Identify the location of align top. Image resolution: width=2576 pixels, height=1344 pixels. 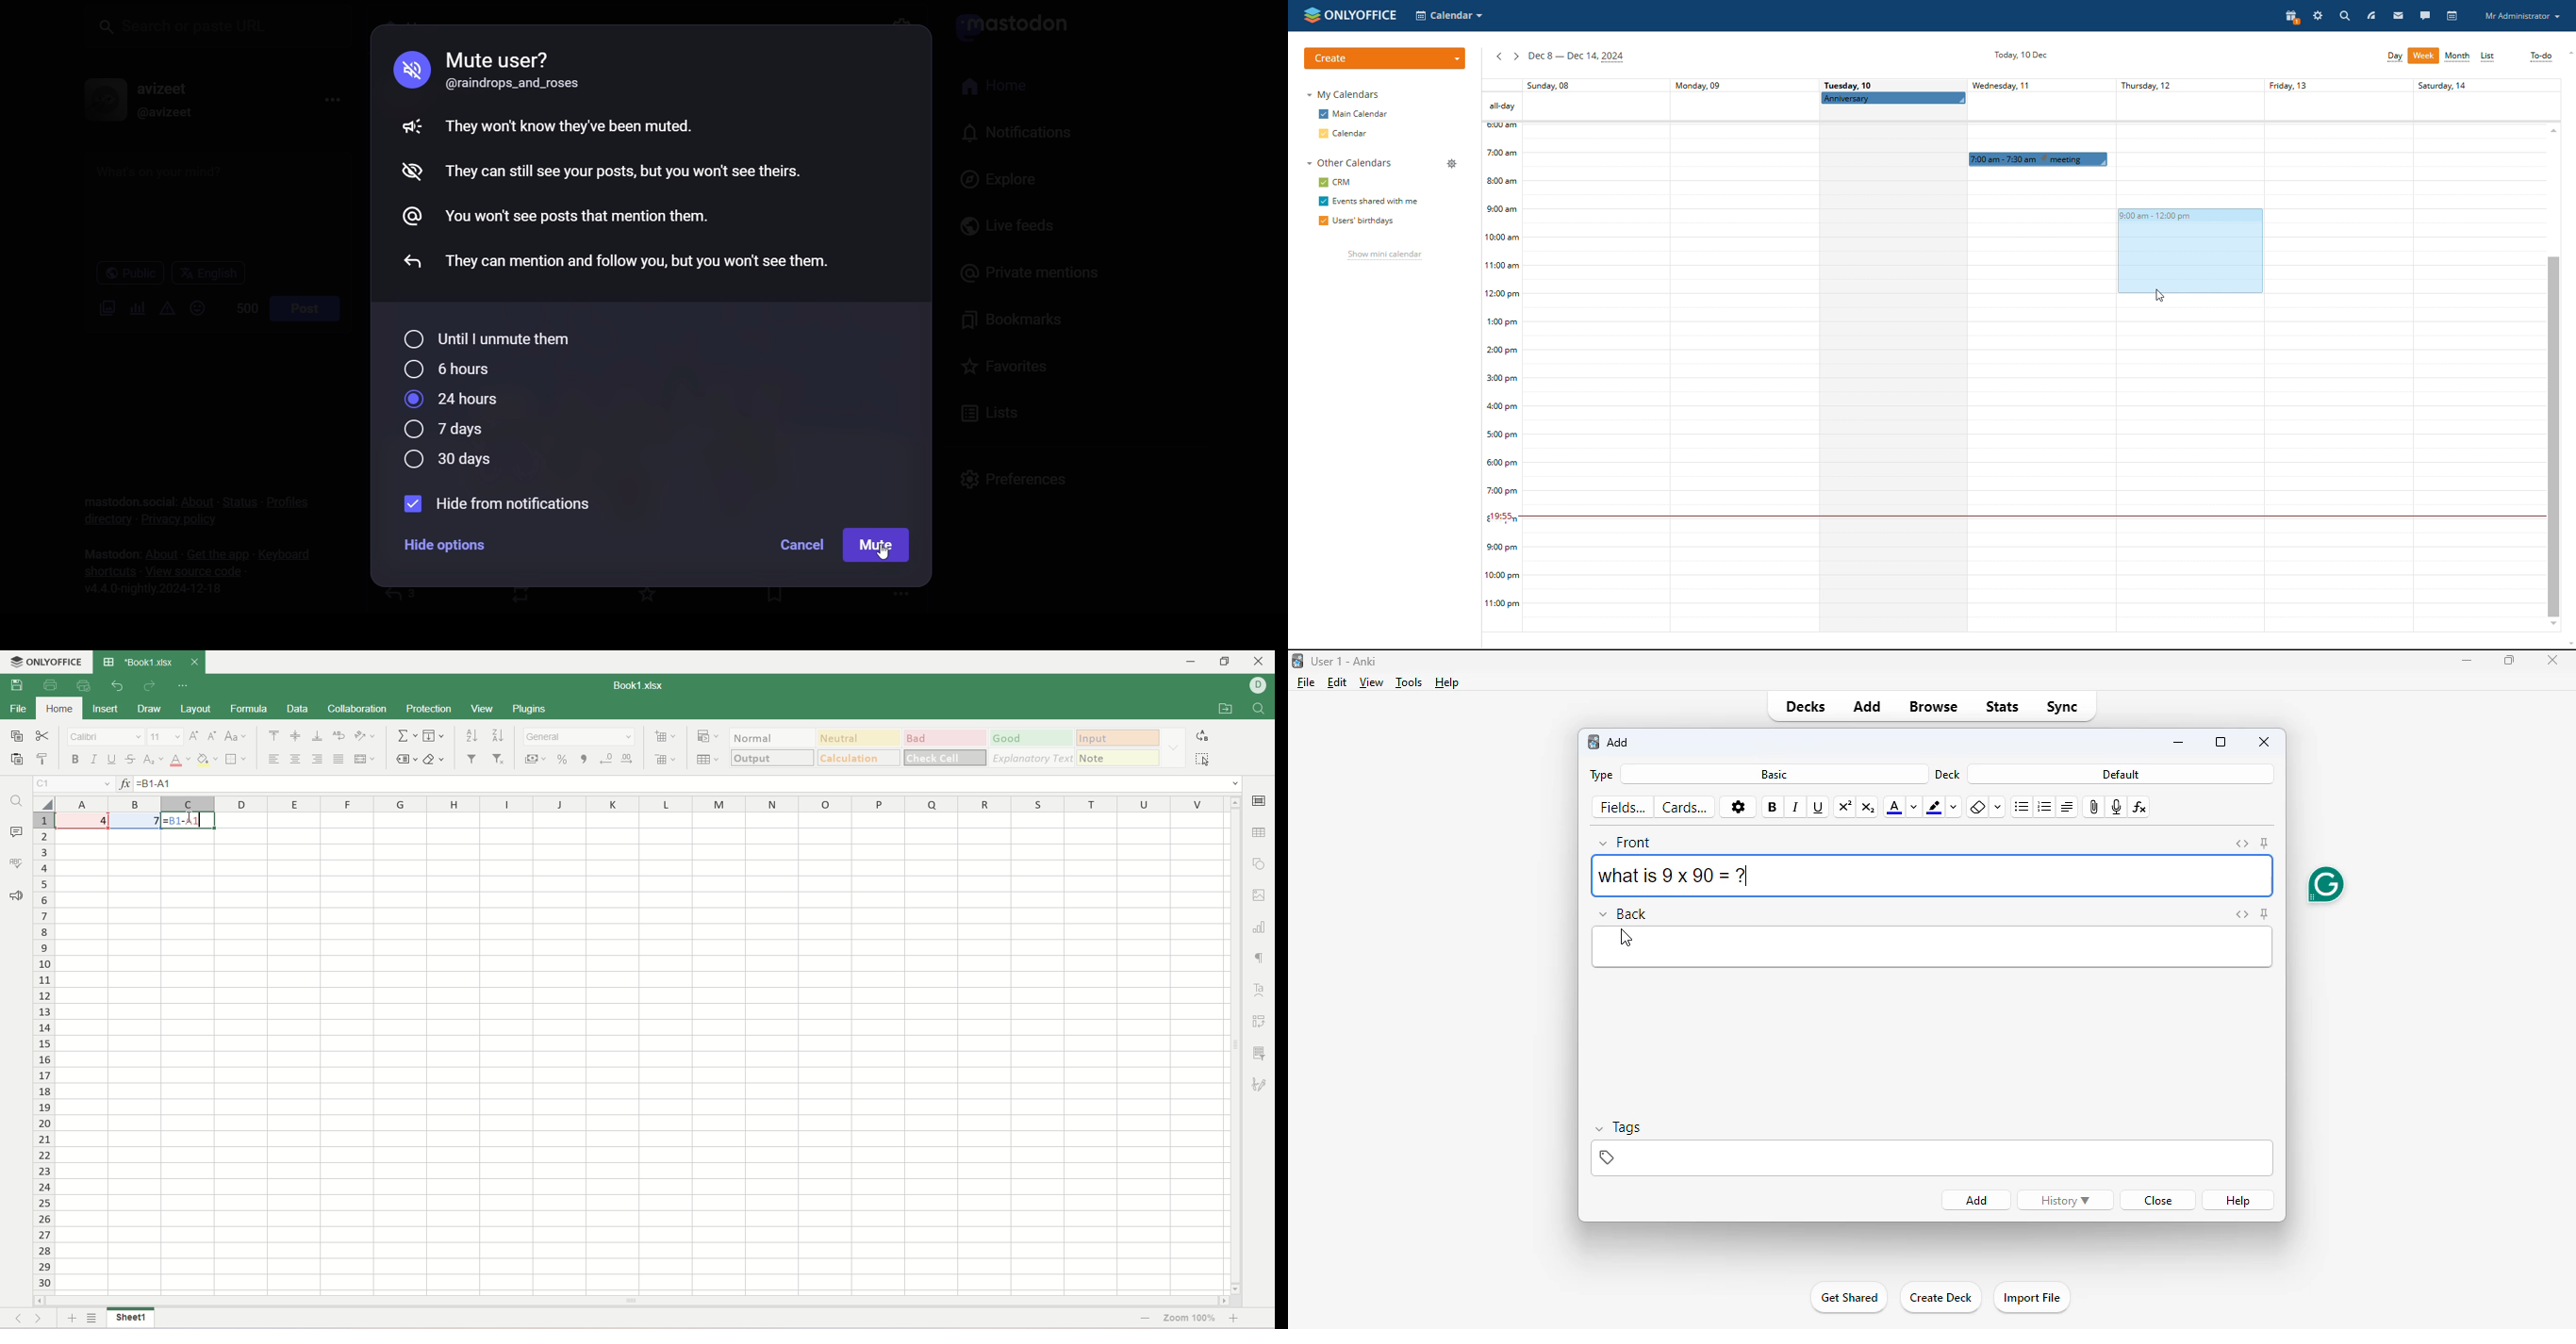
(274, 736).